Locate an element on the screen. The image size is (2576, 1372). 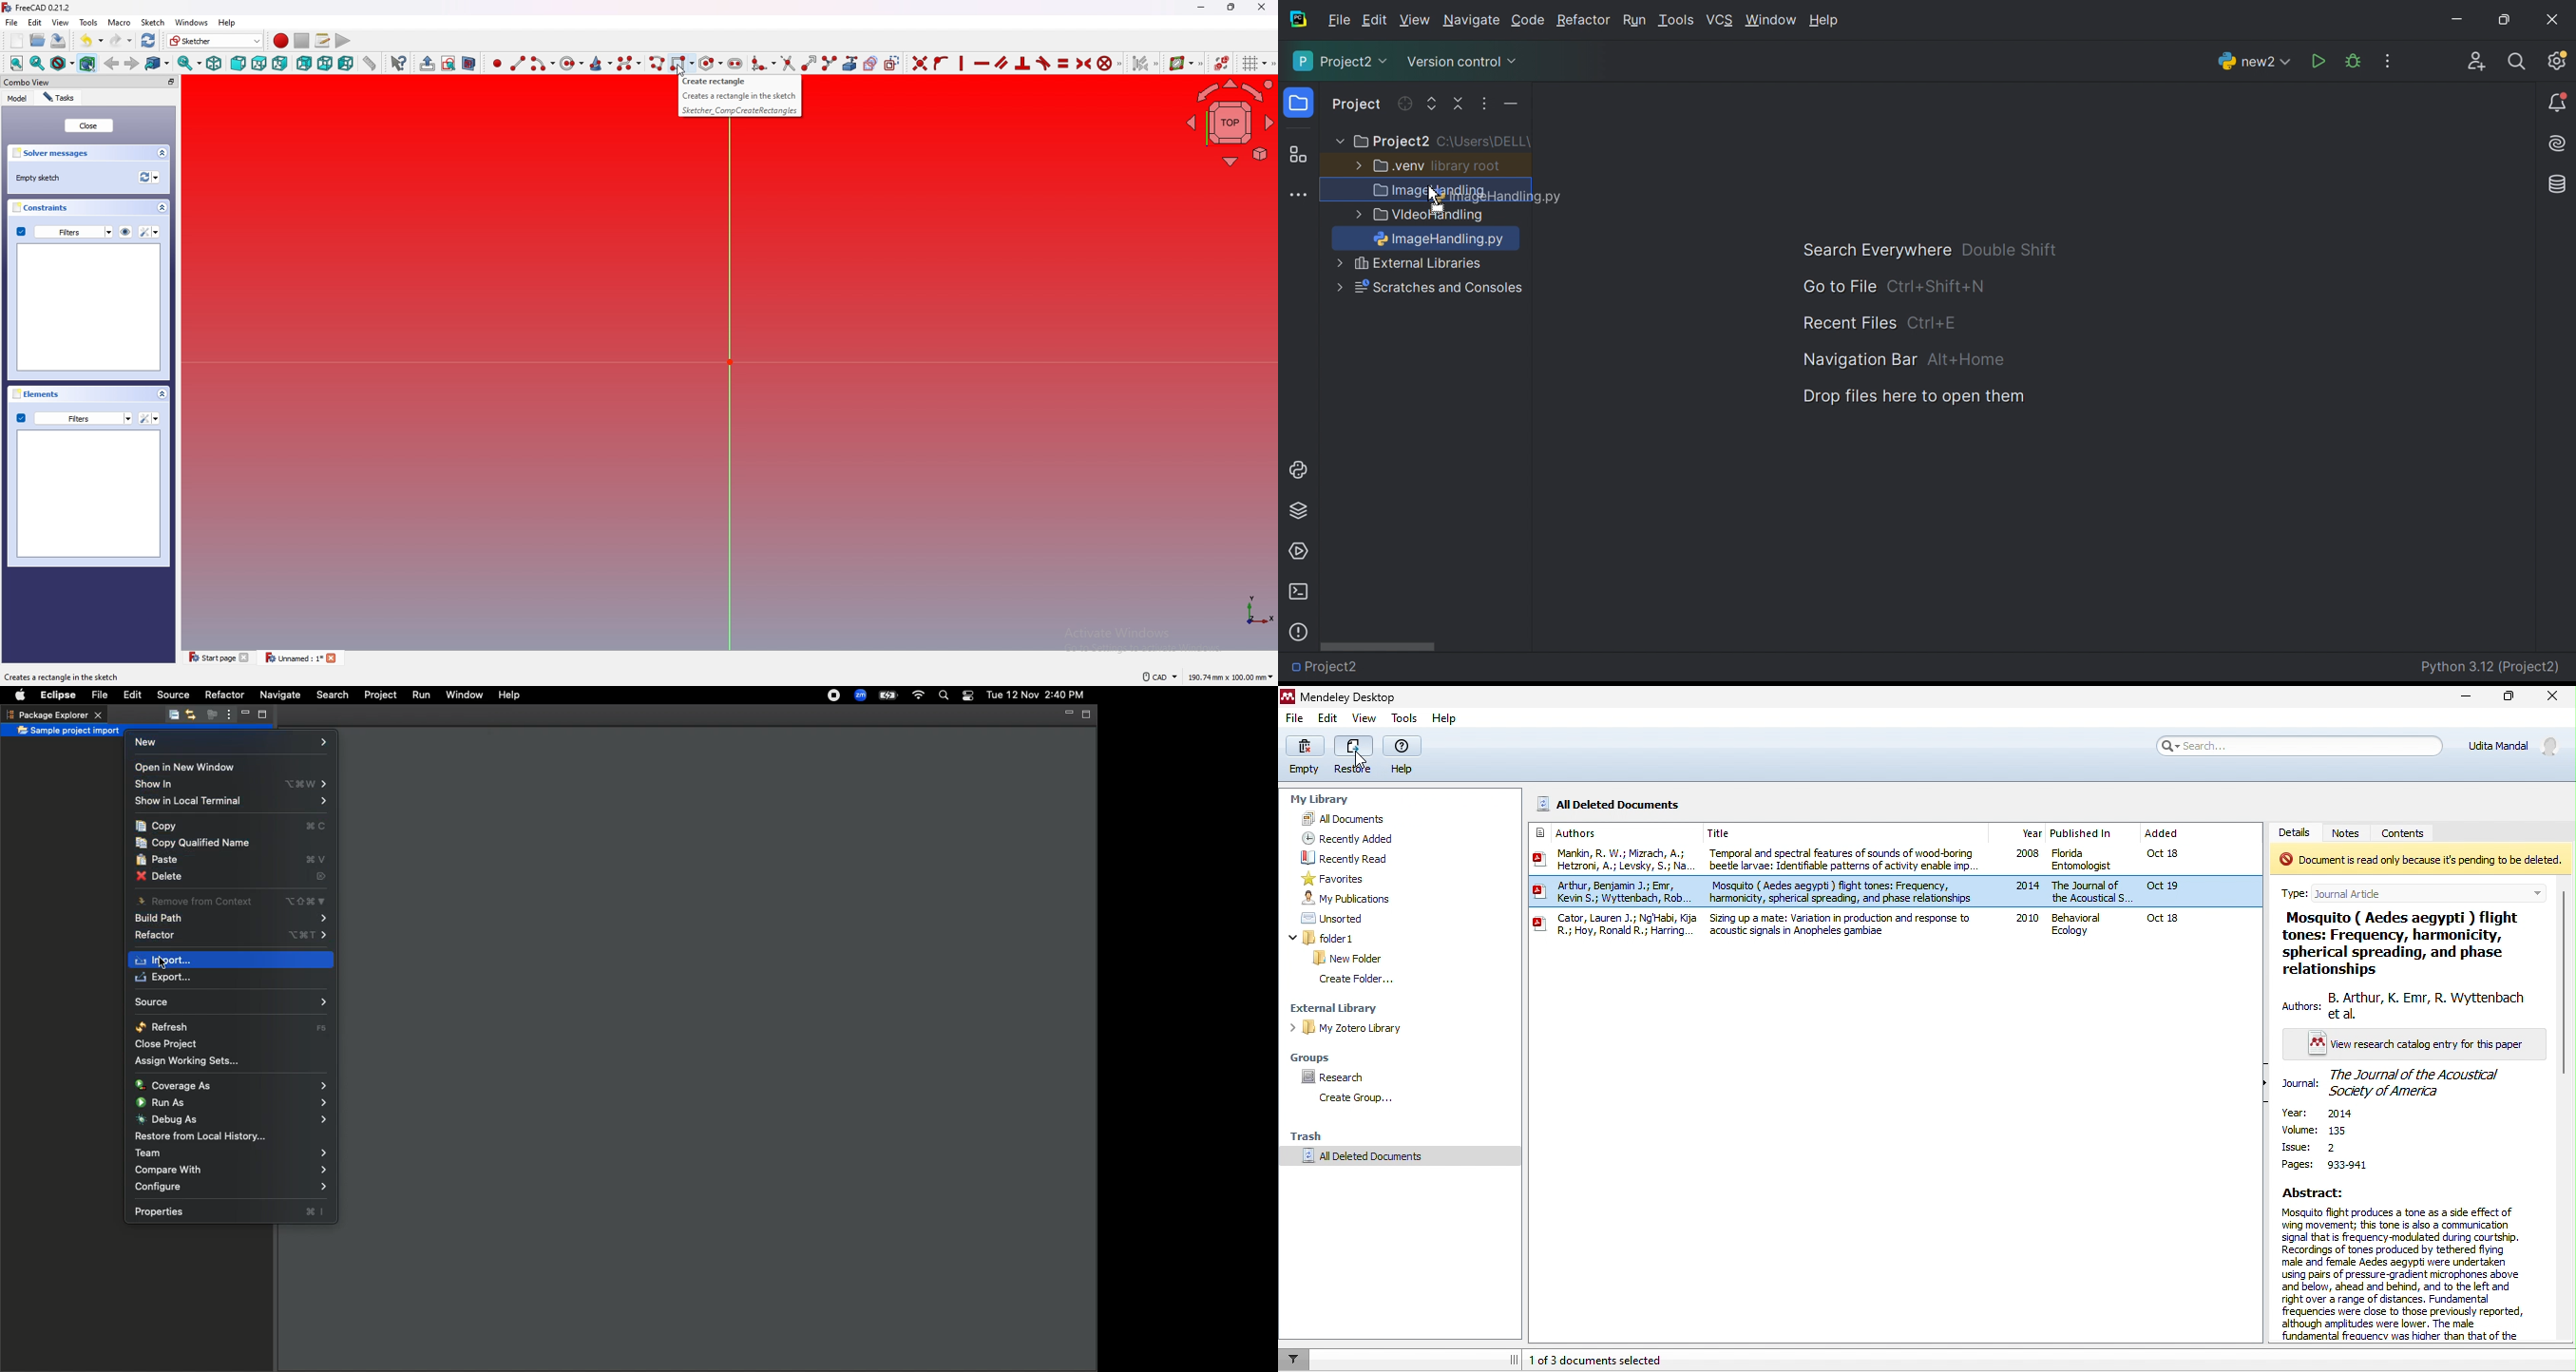
notes is located at coordinates (2352, 833).